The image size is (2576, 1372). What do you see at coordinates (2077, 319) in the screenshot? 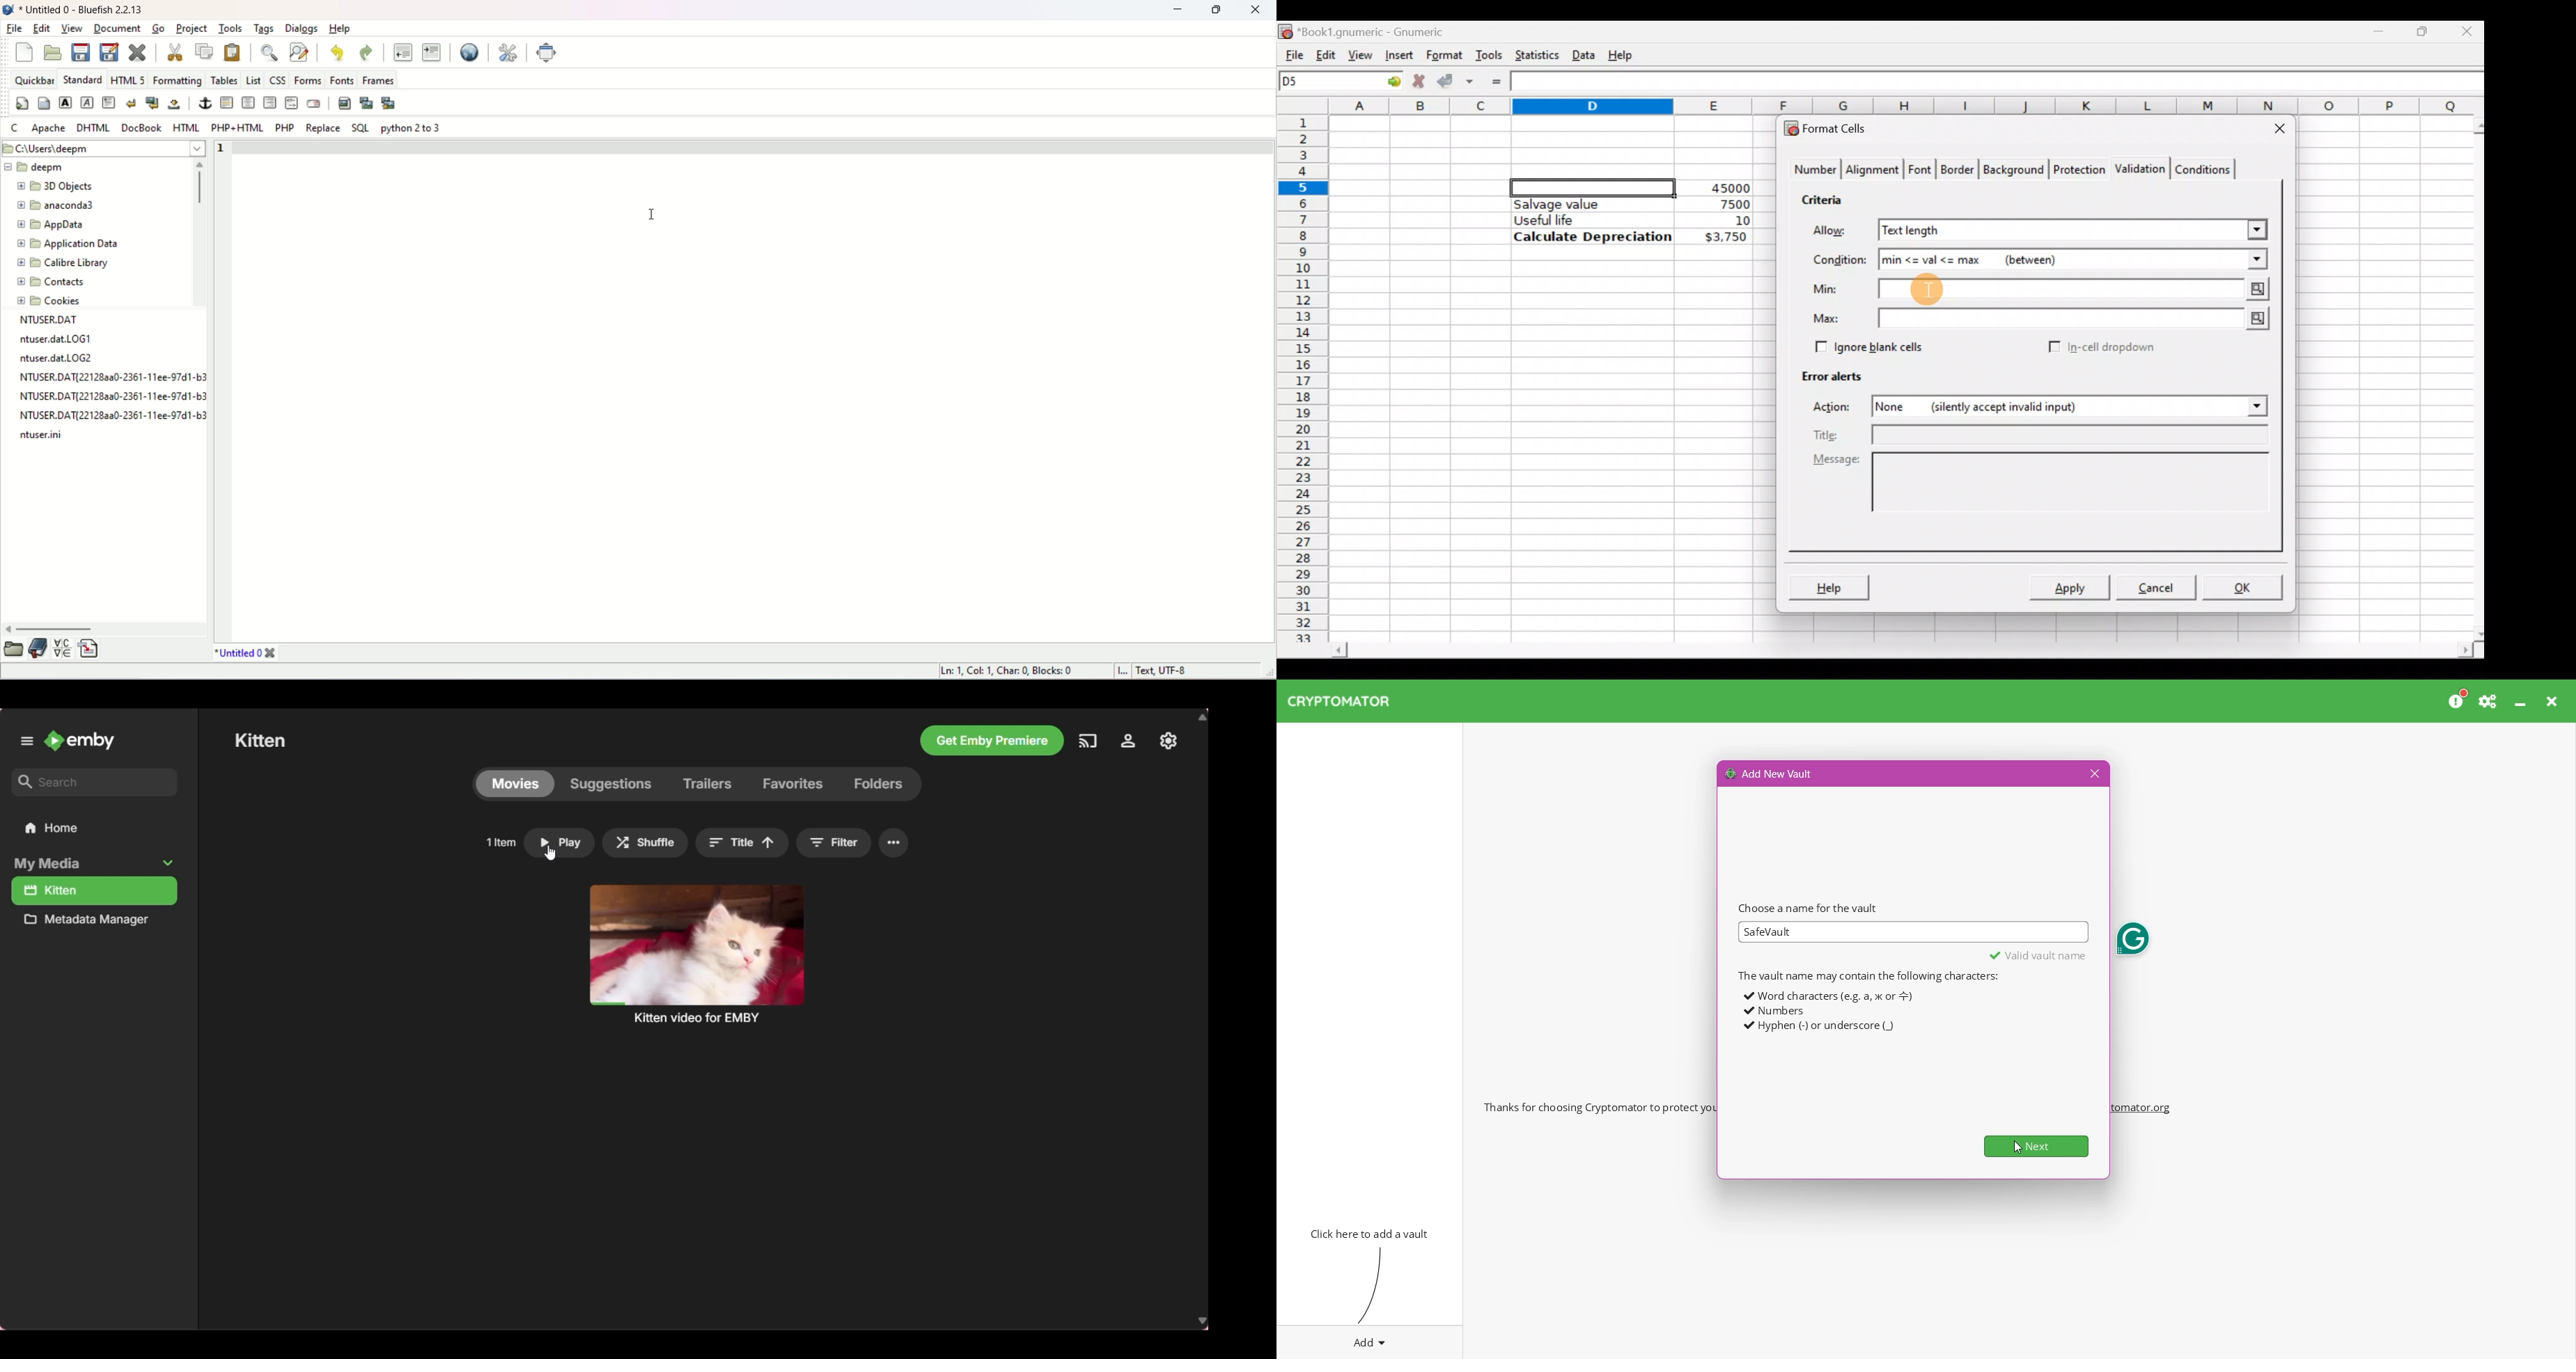
I see `Max value` at bounding box center [2077, 319].